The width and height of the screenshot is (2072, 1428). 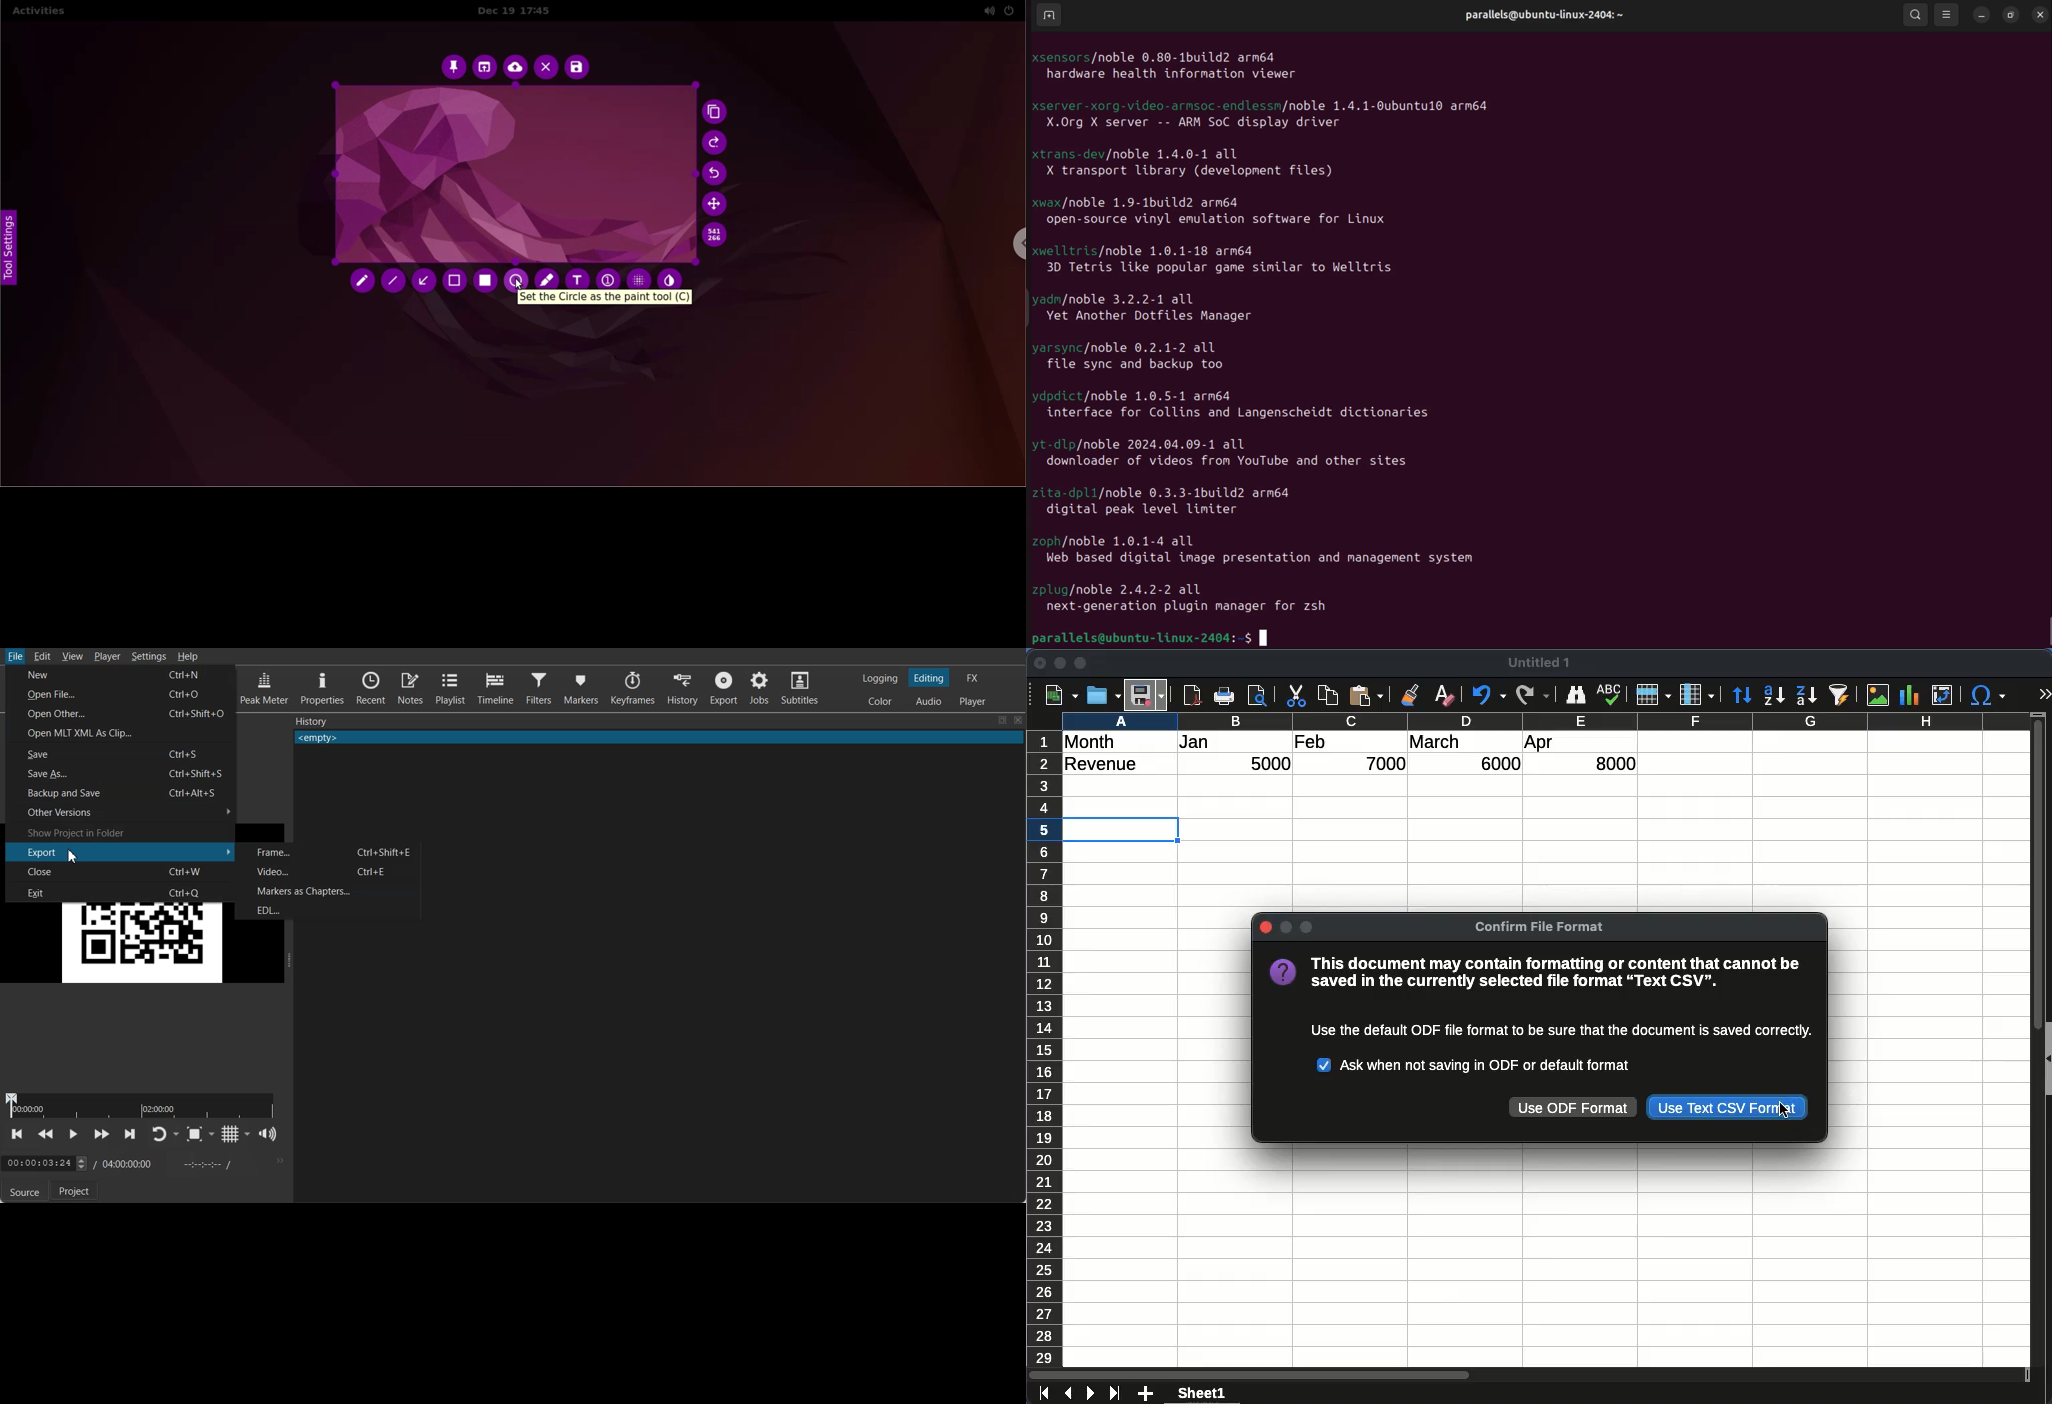 I want to click on ask when not saving in odf or default format, so click(x=1490, y=1062).